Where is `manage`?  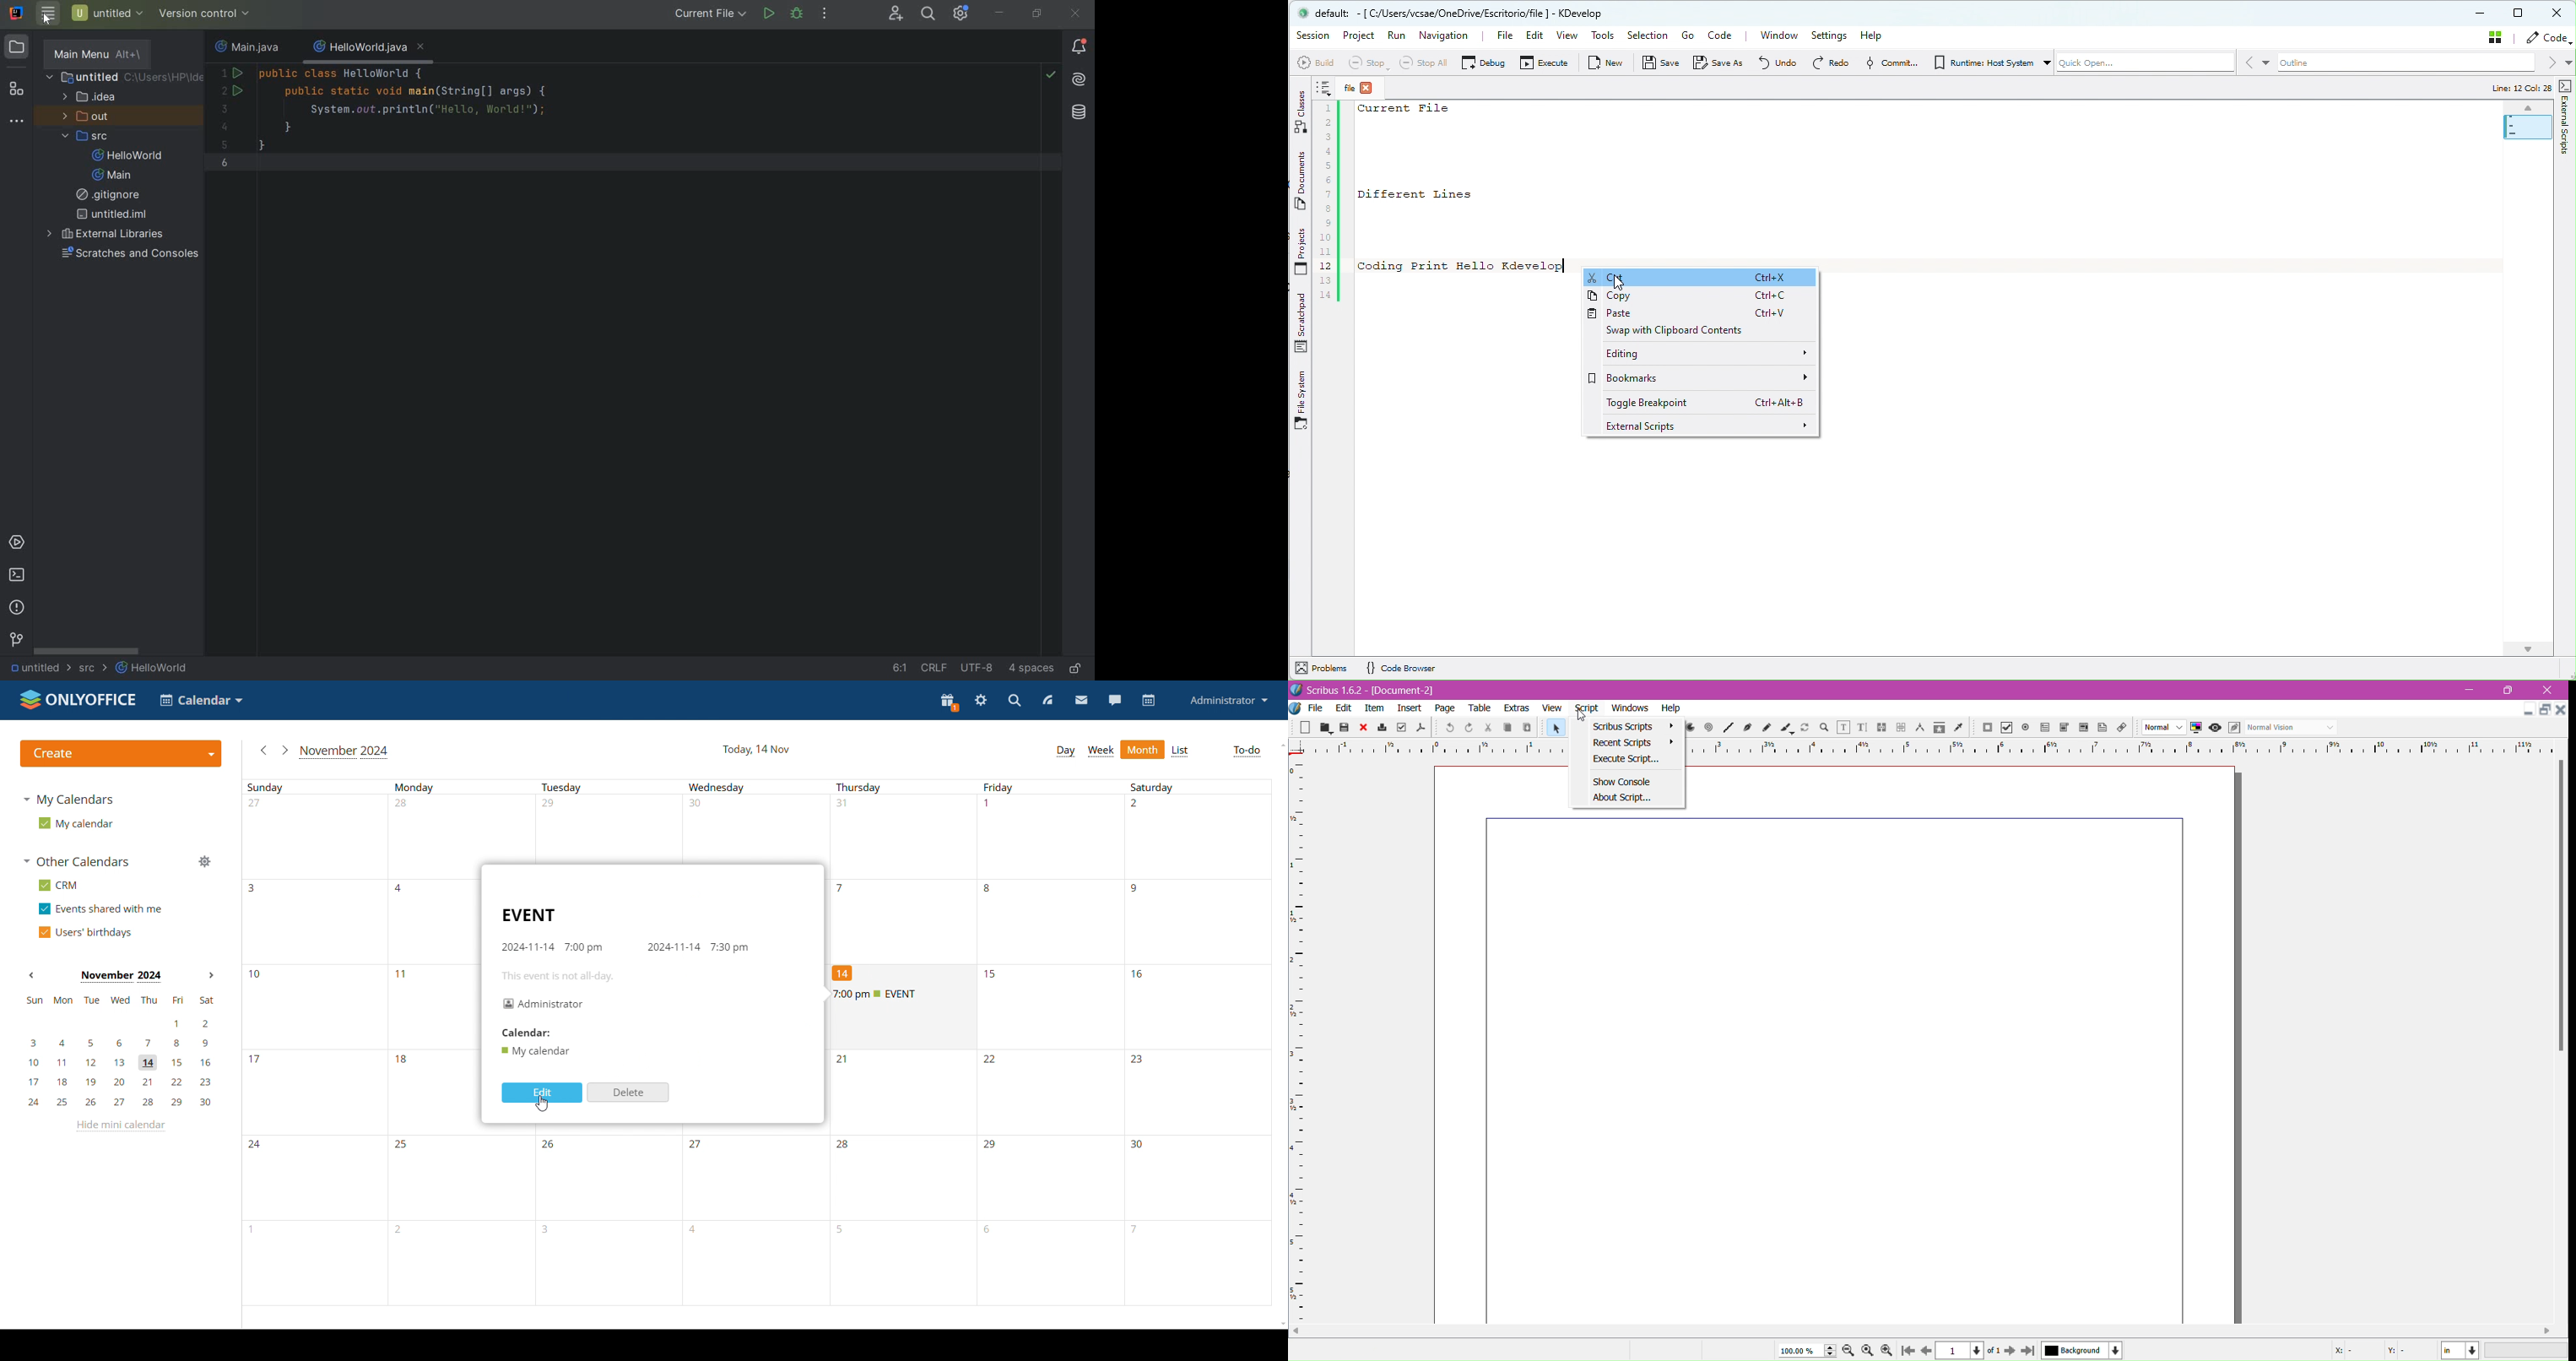 manage is located at coordinates (205, 862).